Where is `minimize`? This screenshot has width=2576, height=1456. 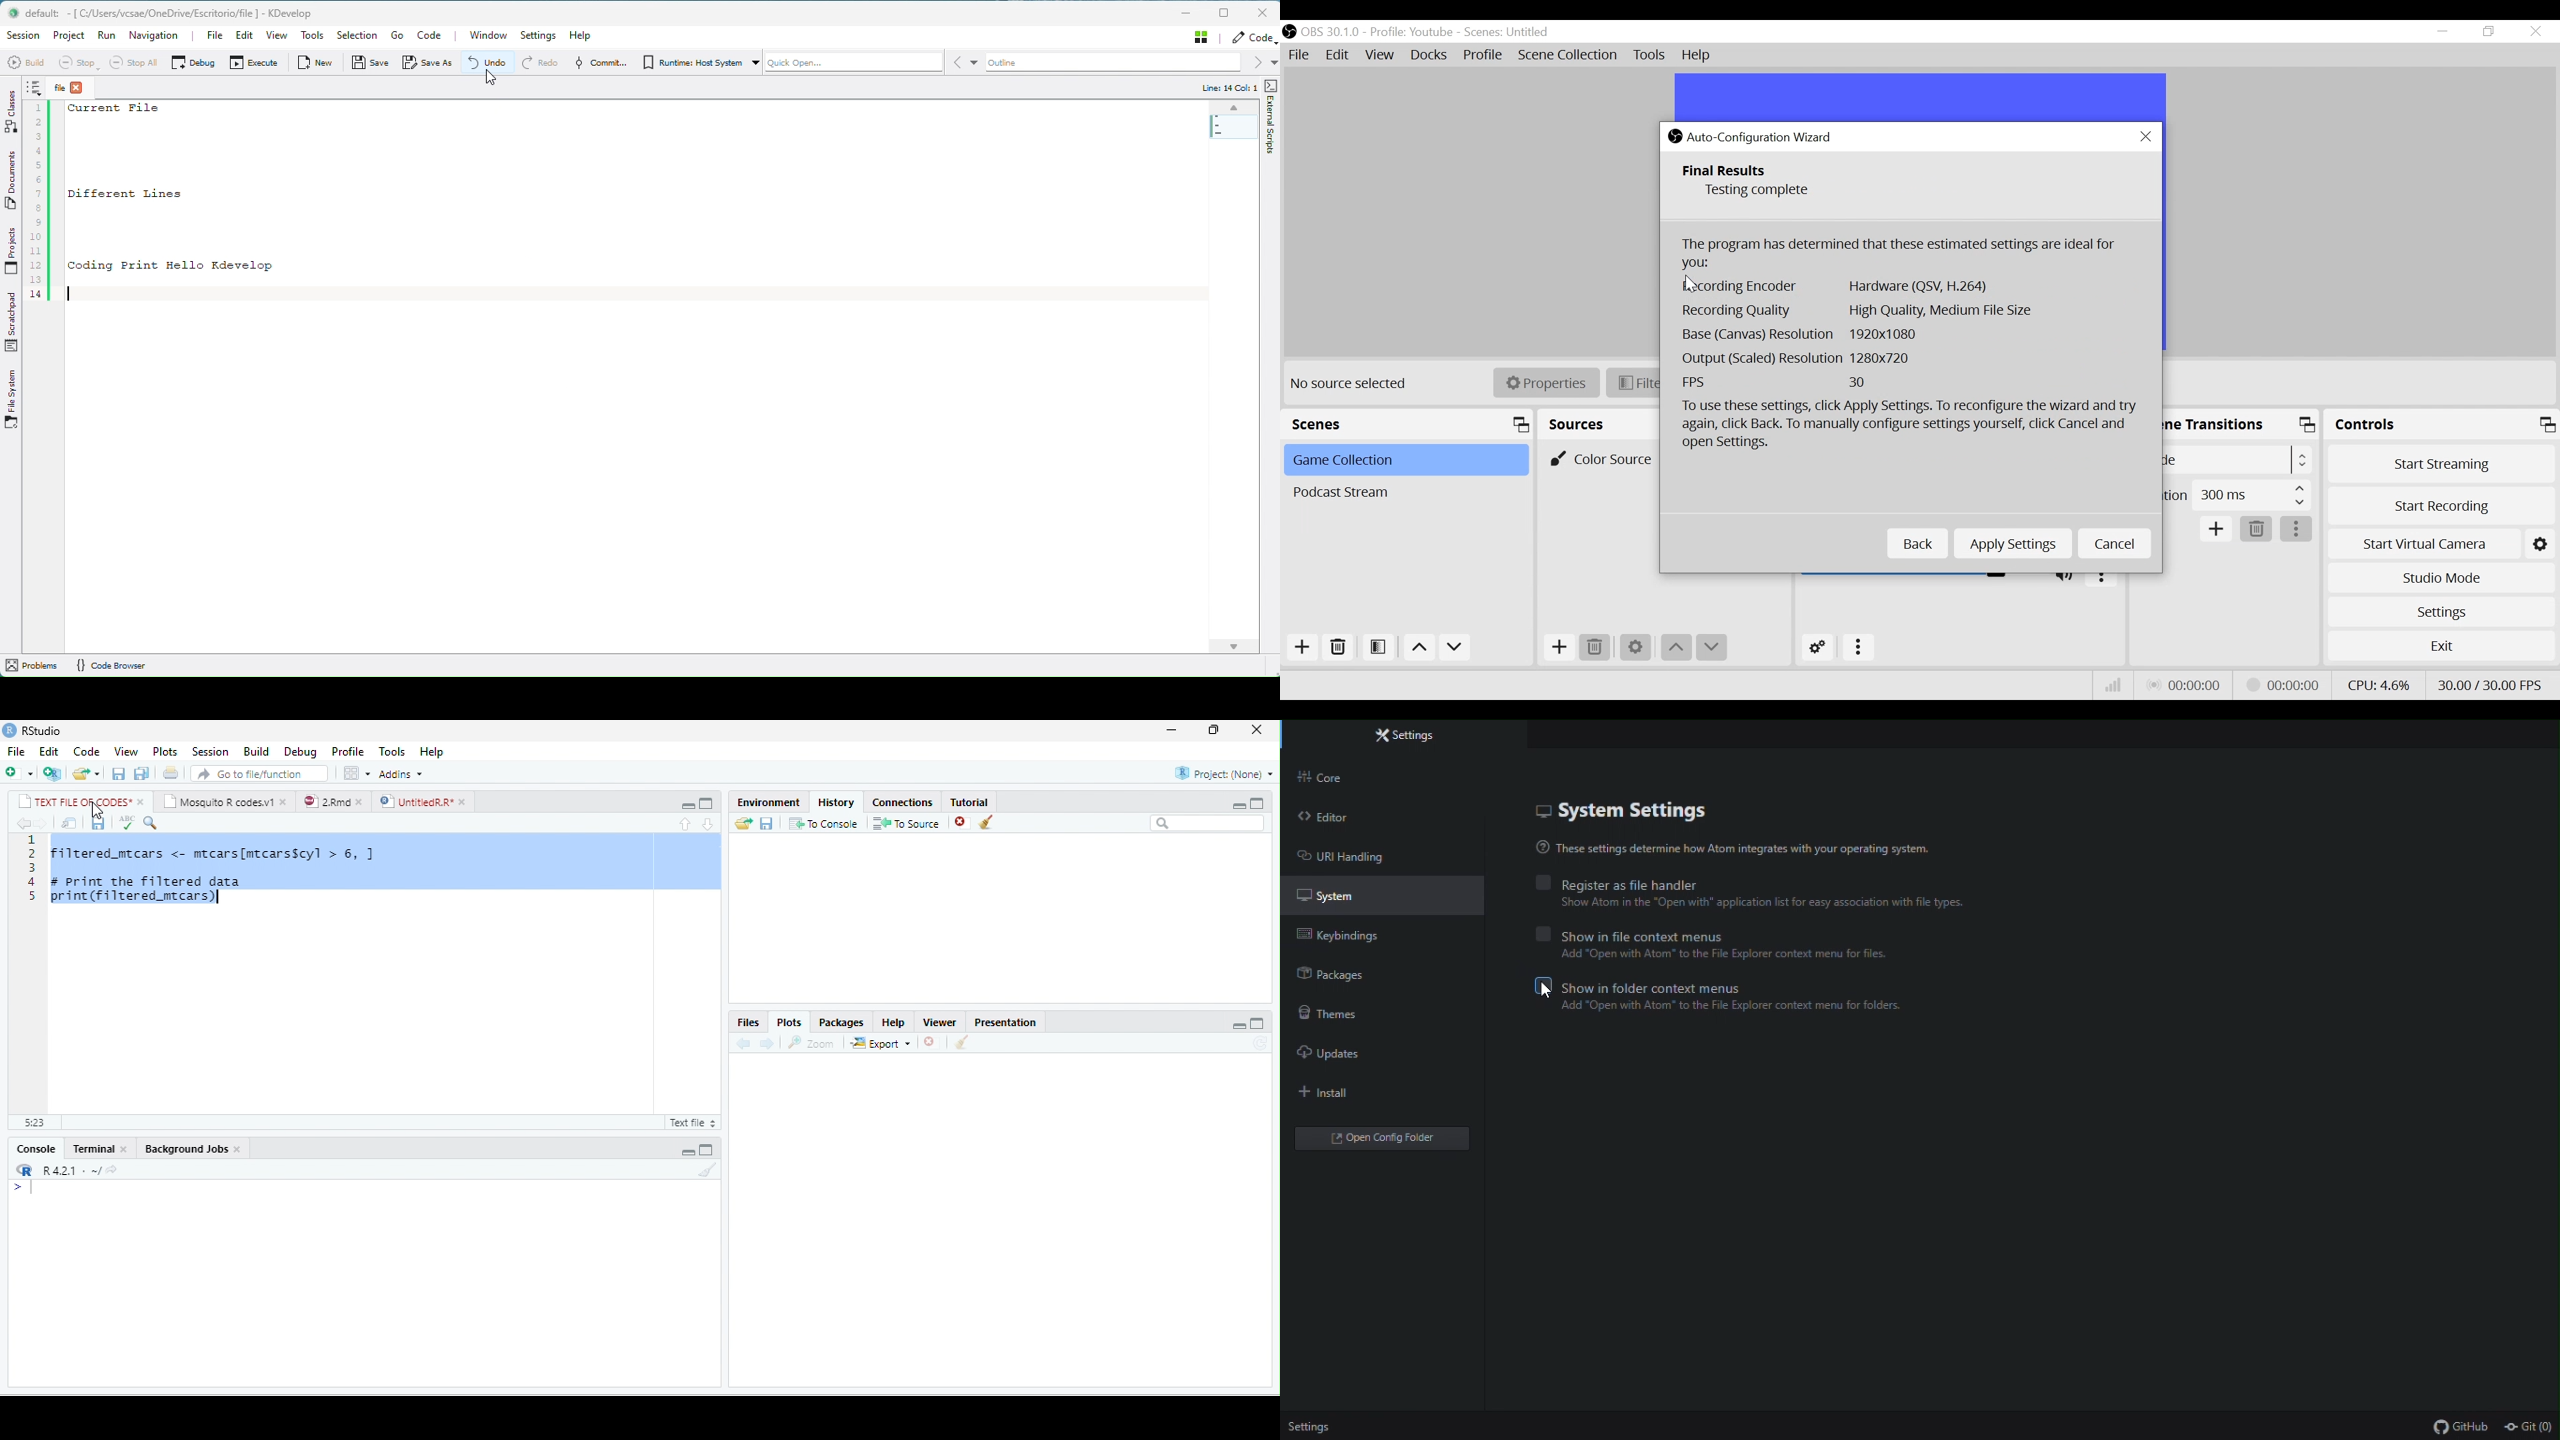 minimize is located at coordinates (1171, 730).